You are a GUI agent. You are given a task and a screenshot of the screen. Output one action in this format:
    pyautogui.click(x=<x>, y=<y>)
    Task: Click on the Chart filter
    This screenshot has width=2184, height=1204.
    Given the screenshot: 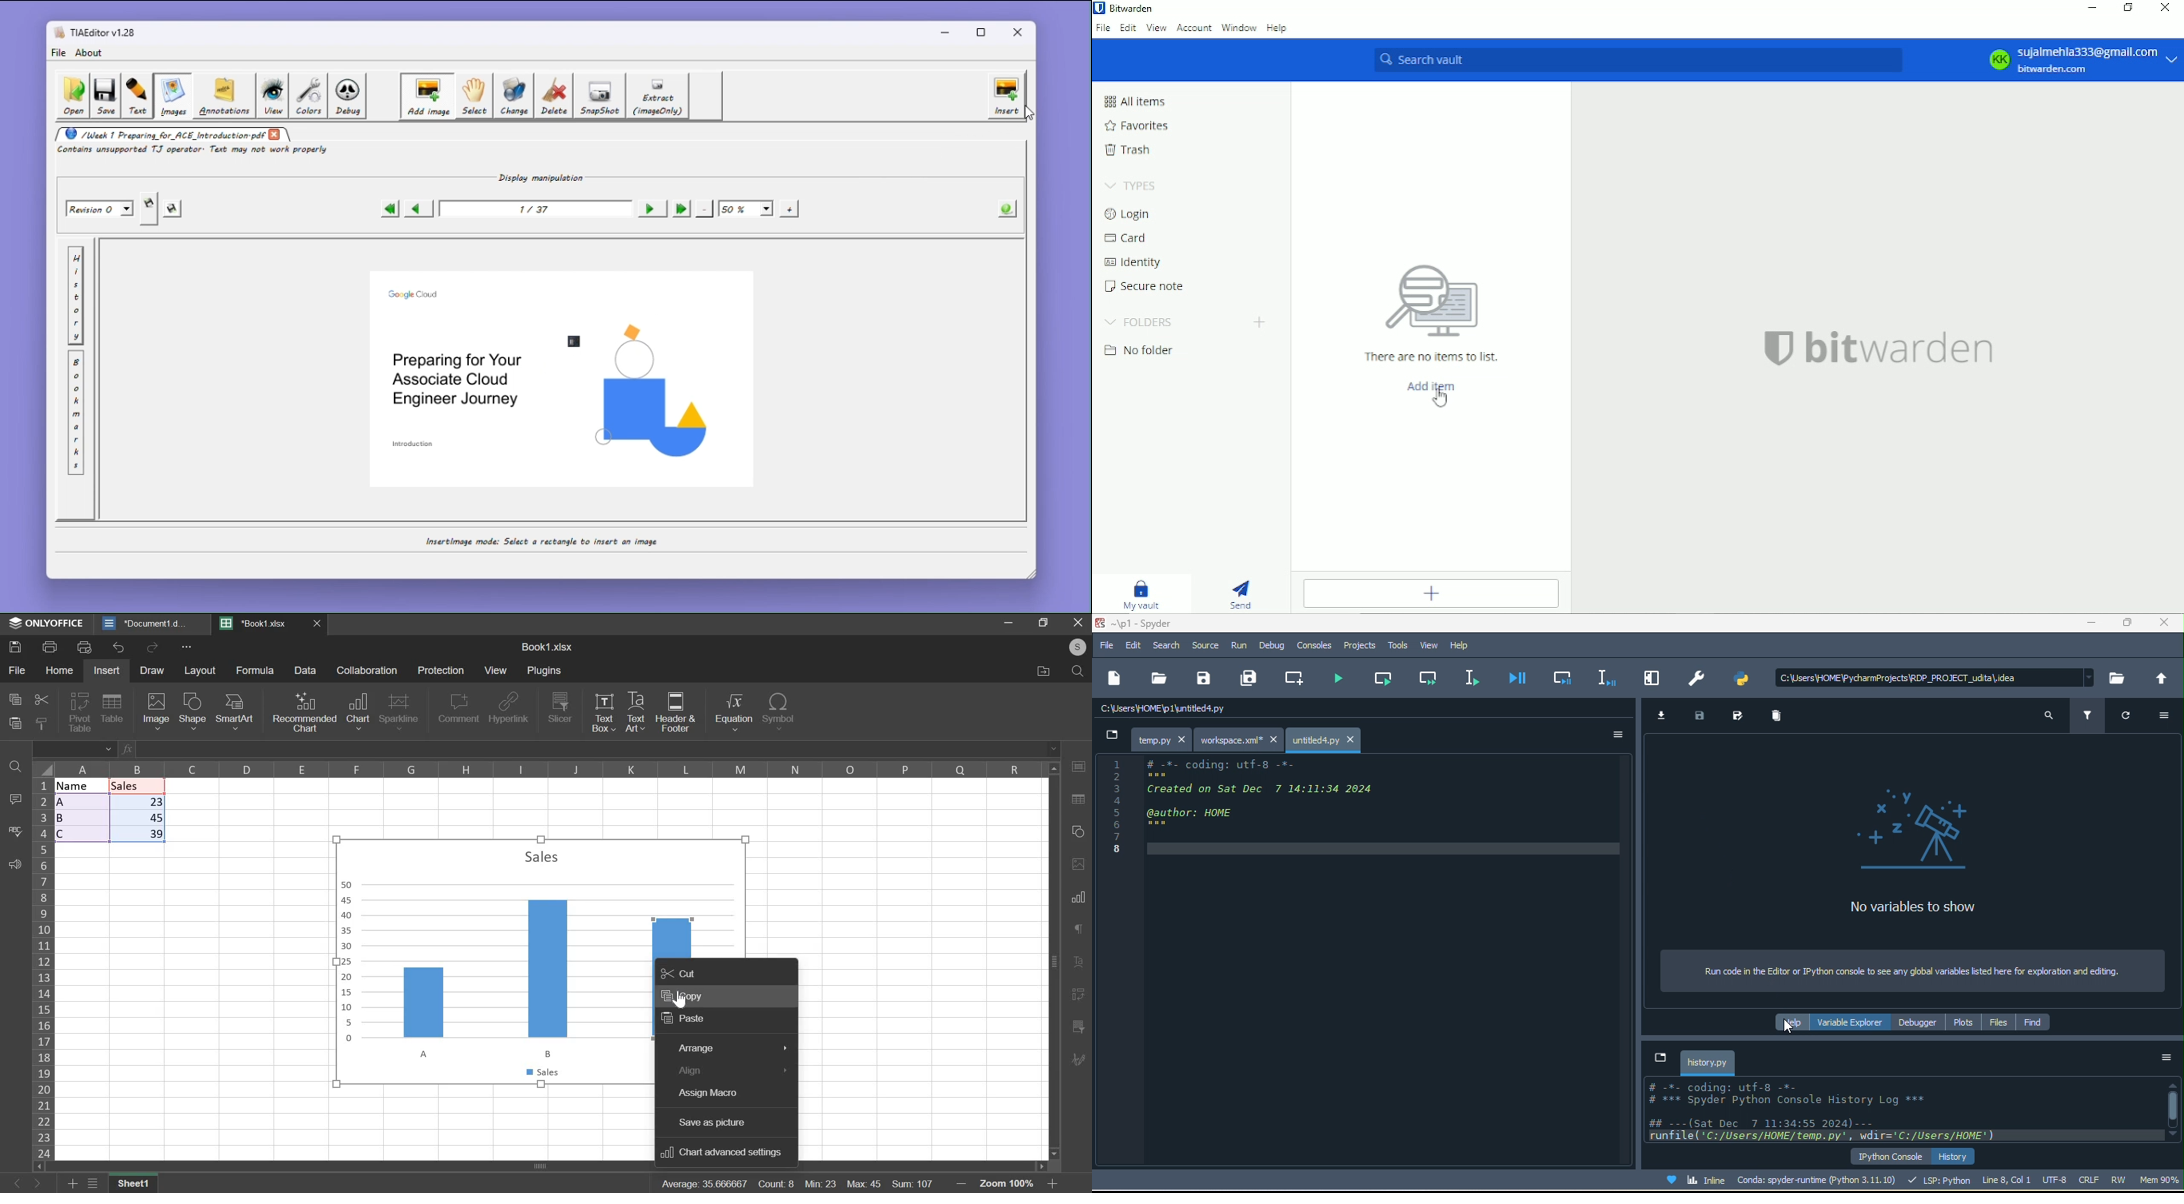 What is the action you would take?
    pyautogui.click(x=1078, y=1027)
    